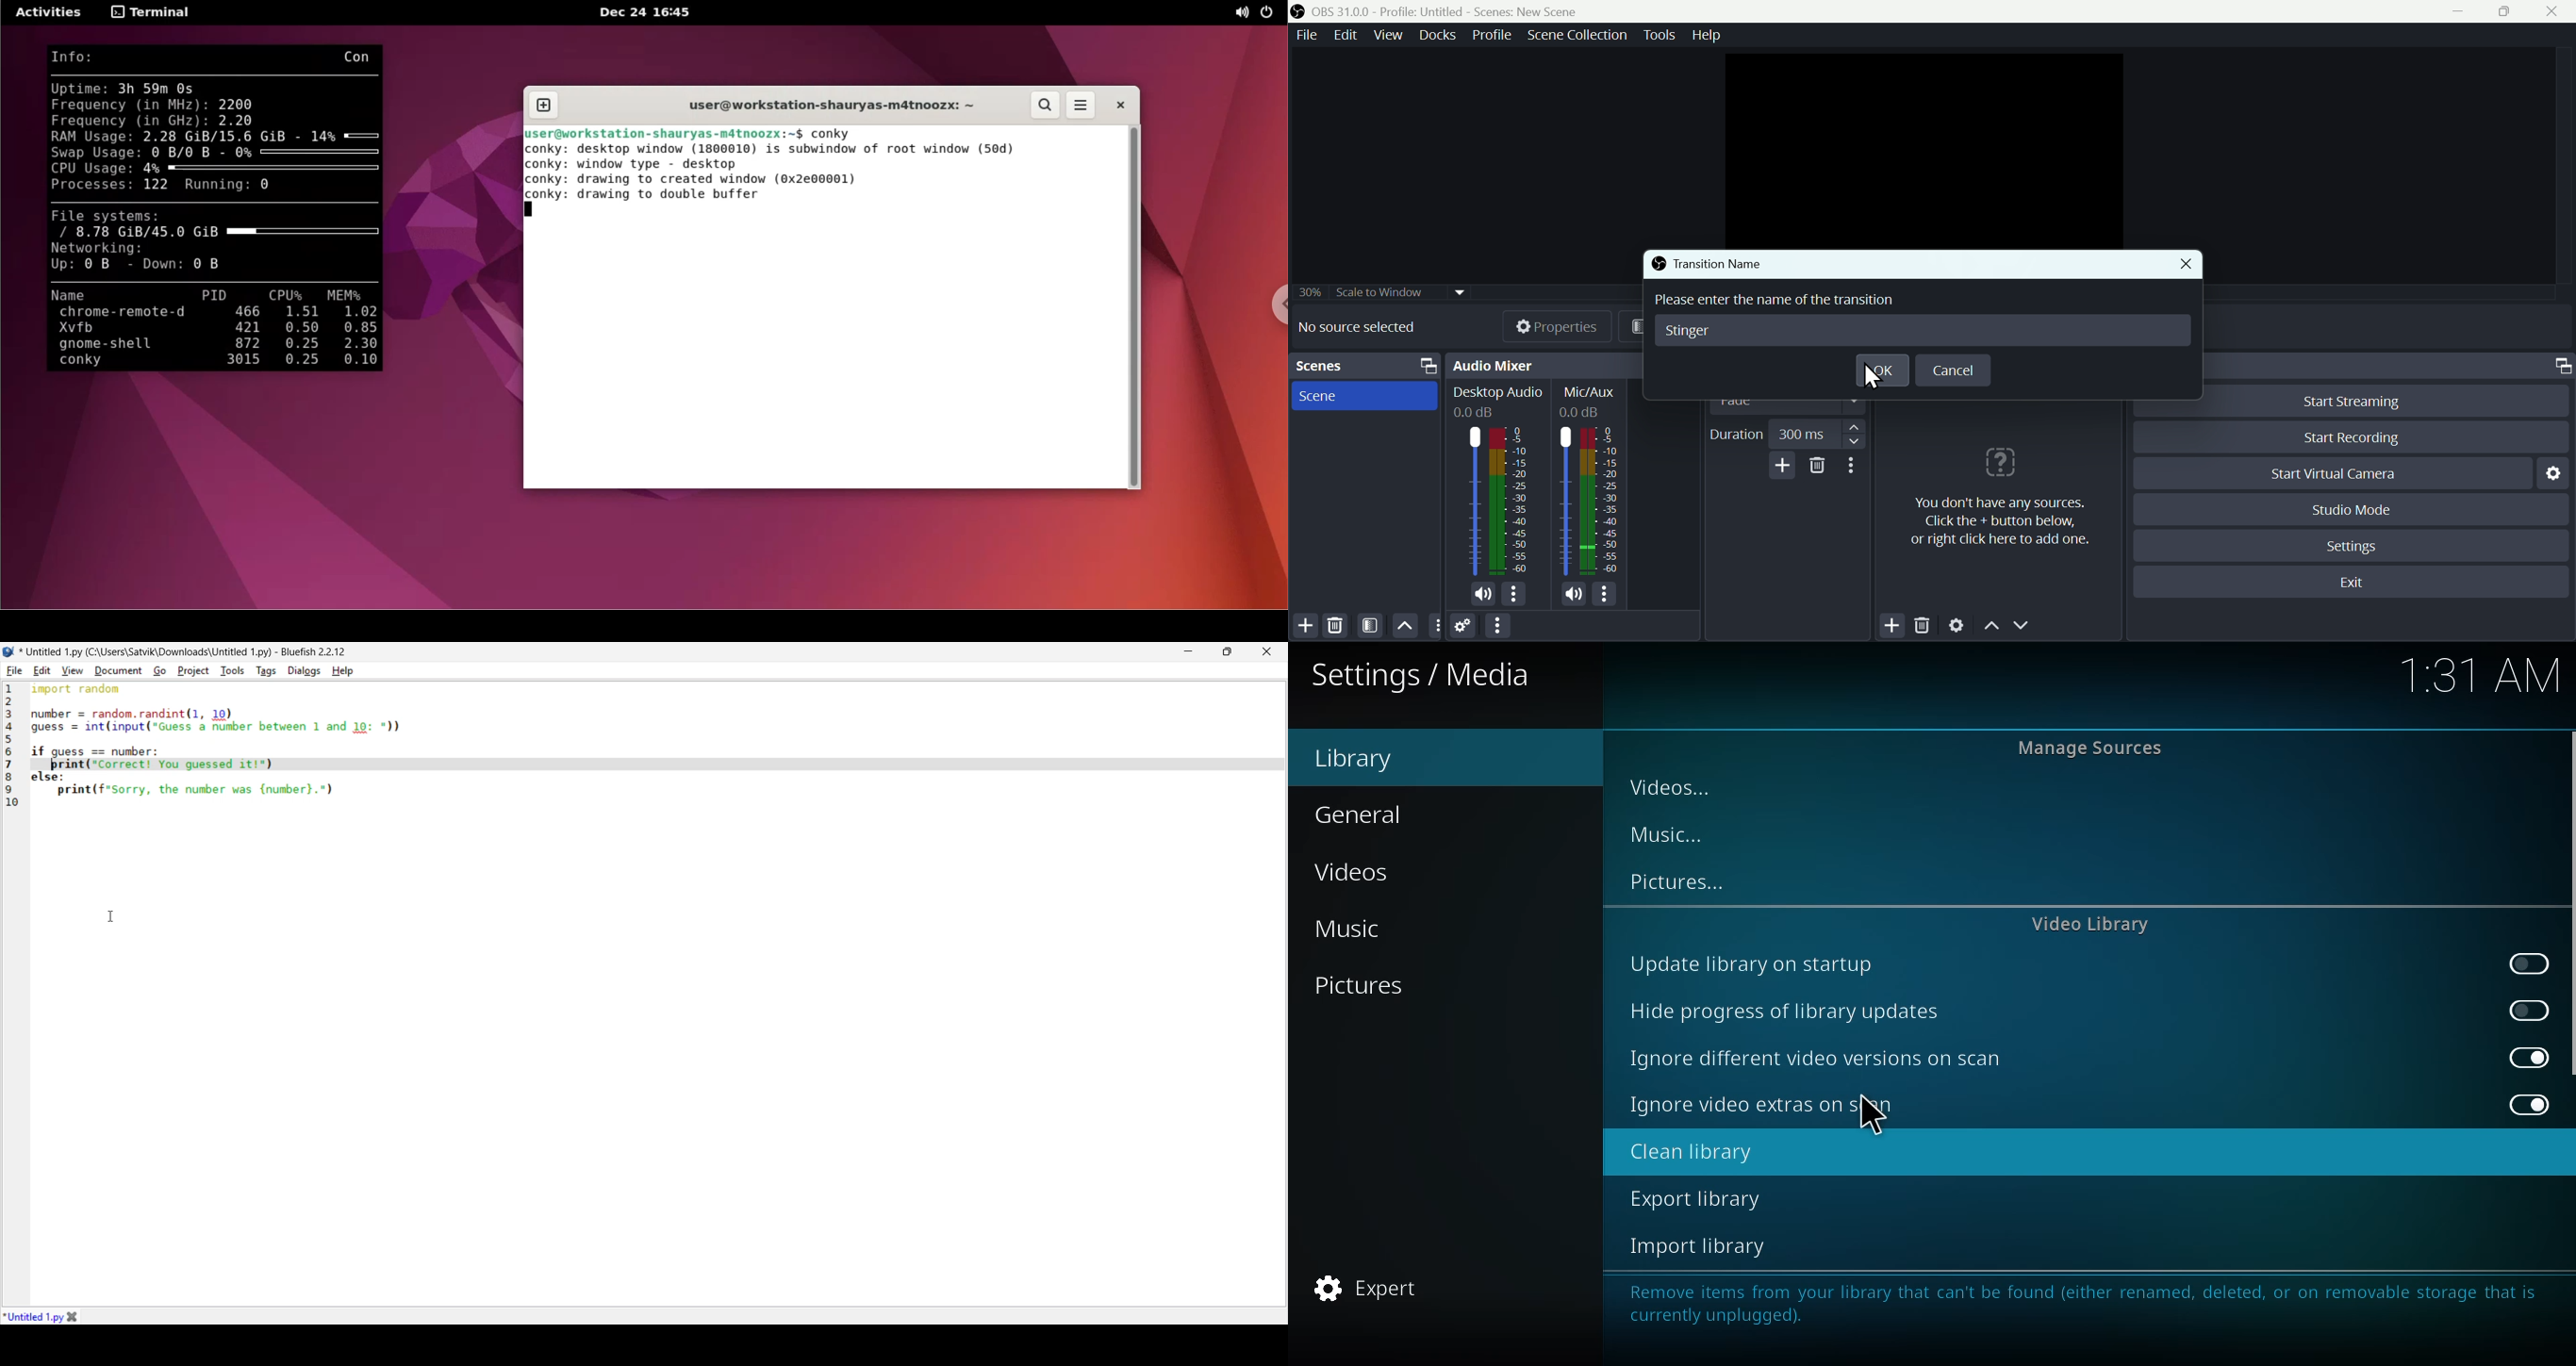  I want to click on enable, so click(2529, 963).